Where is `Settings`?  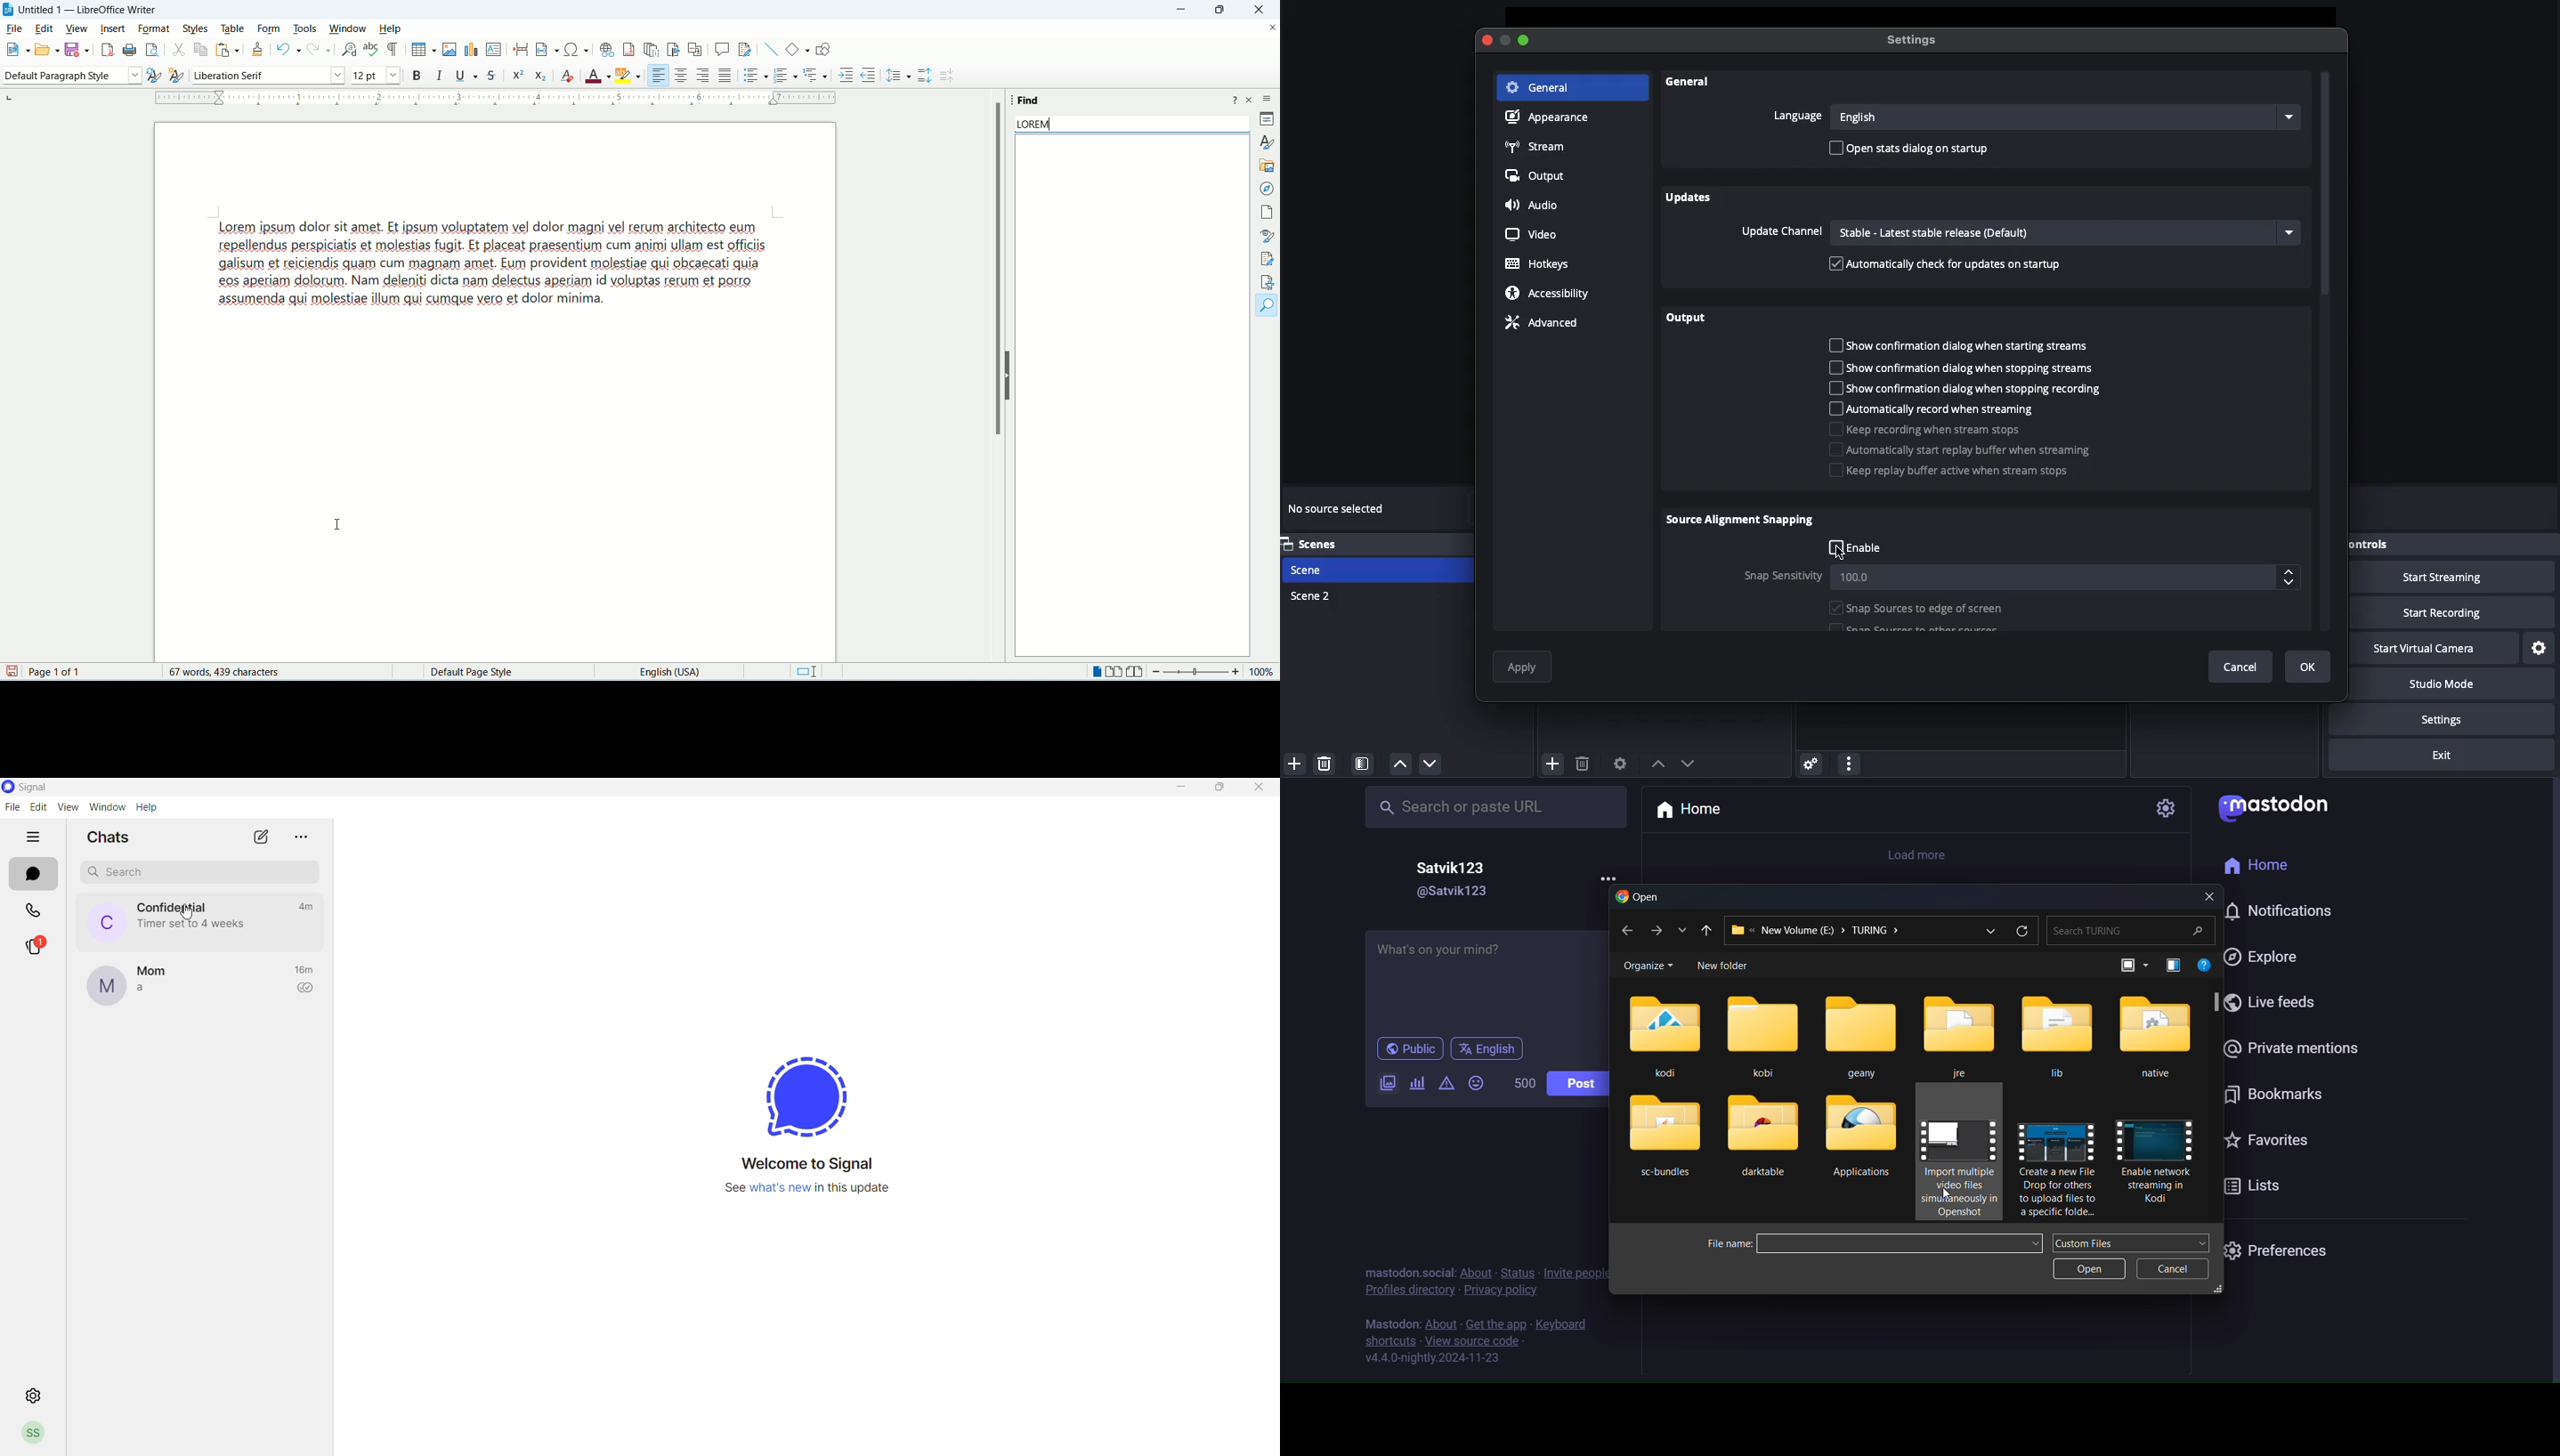
Settings is located at coordinates (1916, 41).